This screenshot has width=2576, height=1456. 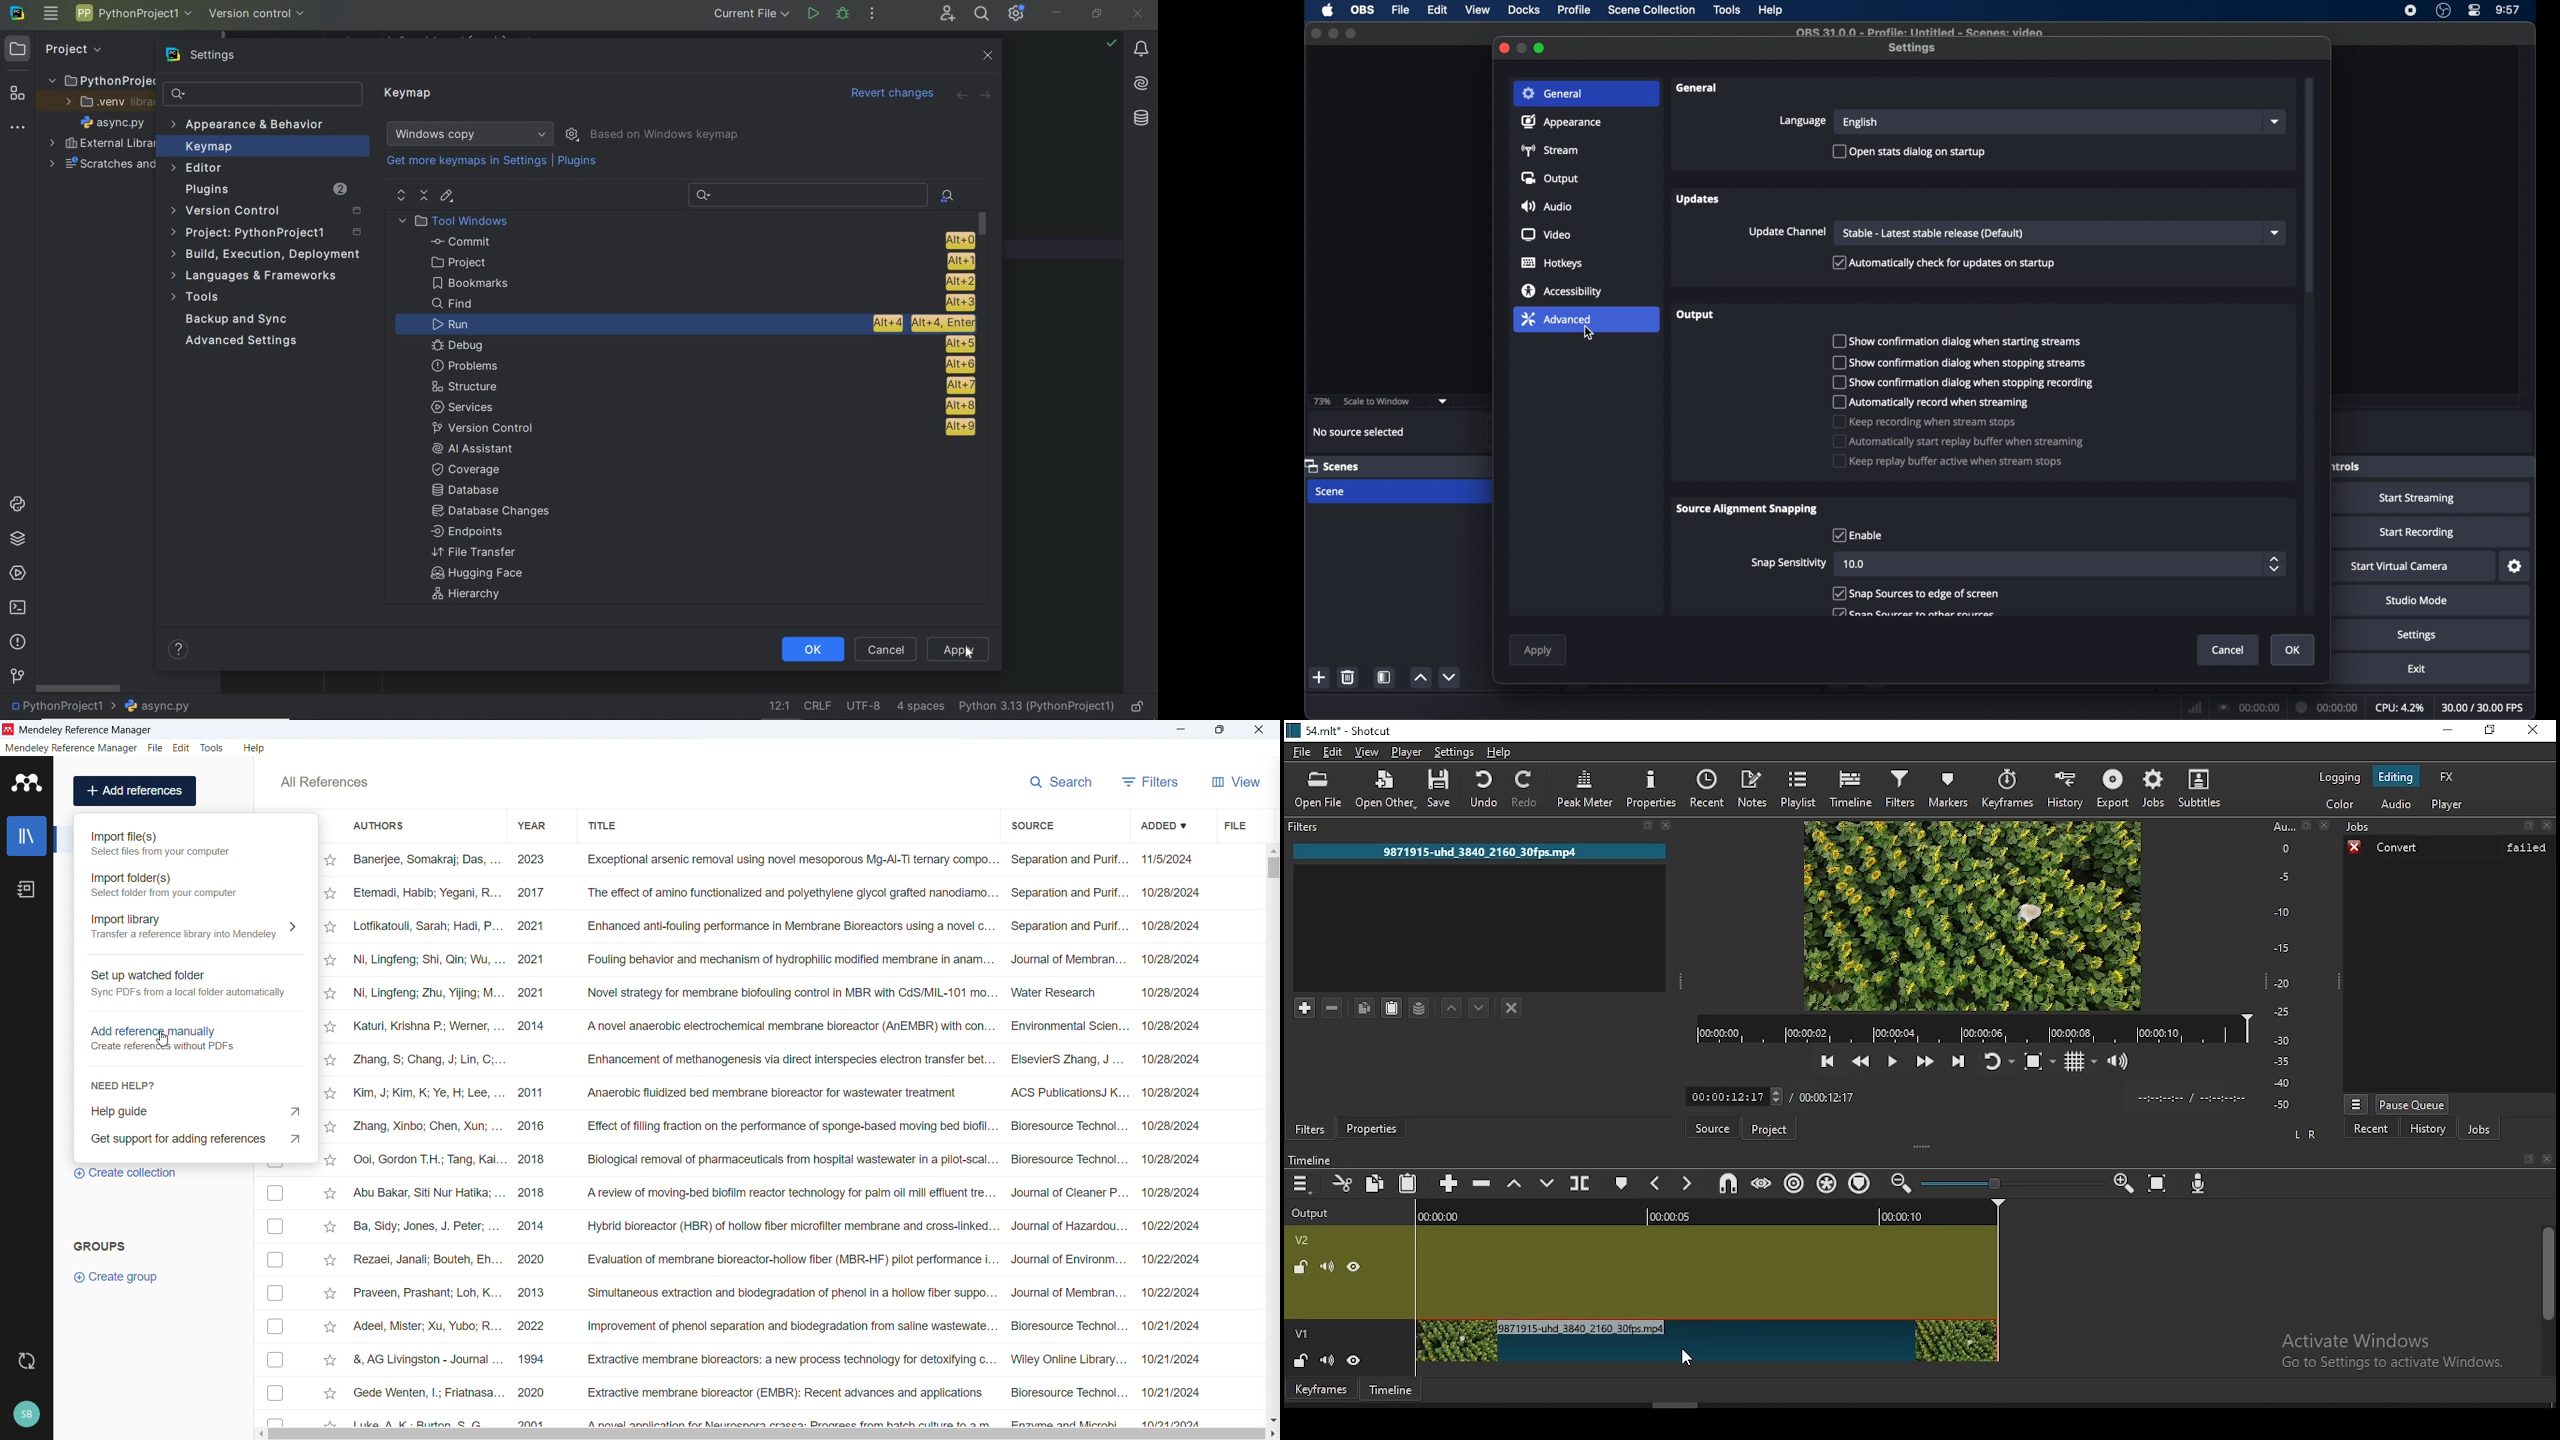 What do you see at coordinates (1921, 32) in the screenshot?
I see `file name` at bounding box center [1921, 32].